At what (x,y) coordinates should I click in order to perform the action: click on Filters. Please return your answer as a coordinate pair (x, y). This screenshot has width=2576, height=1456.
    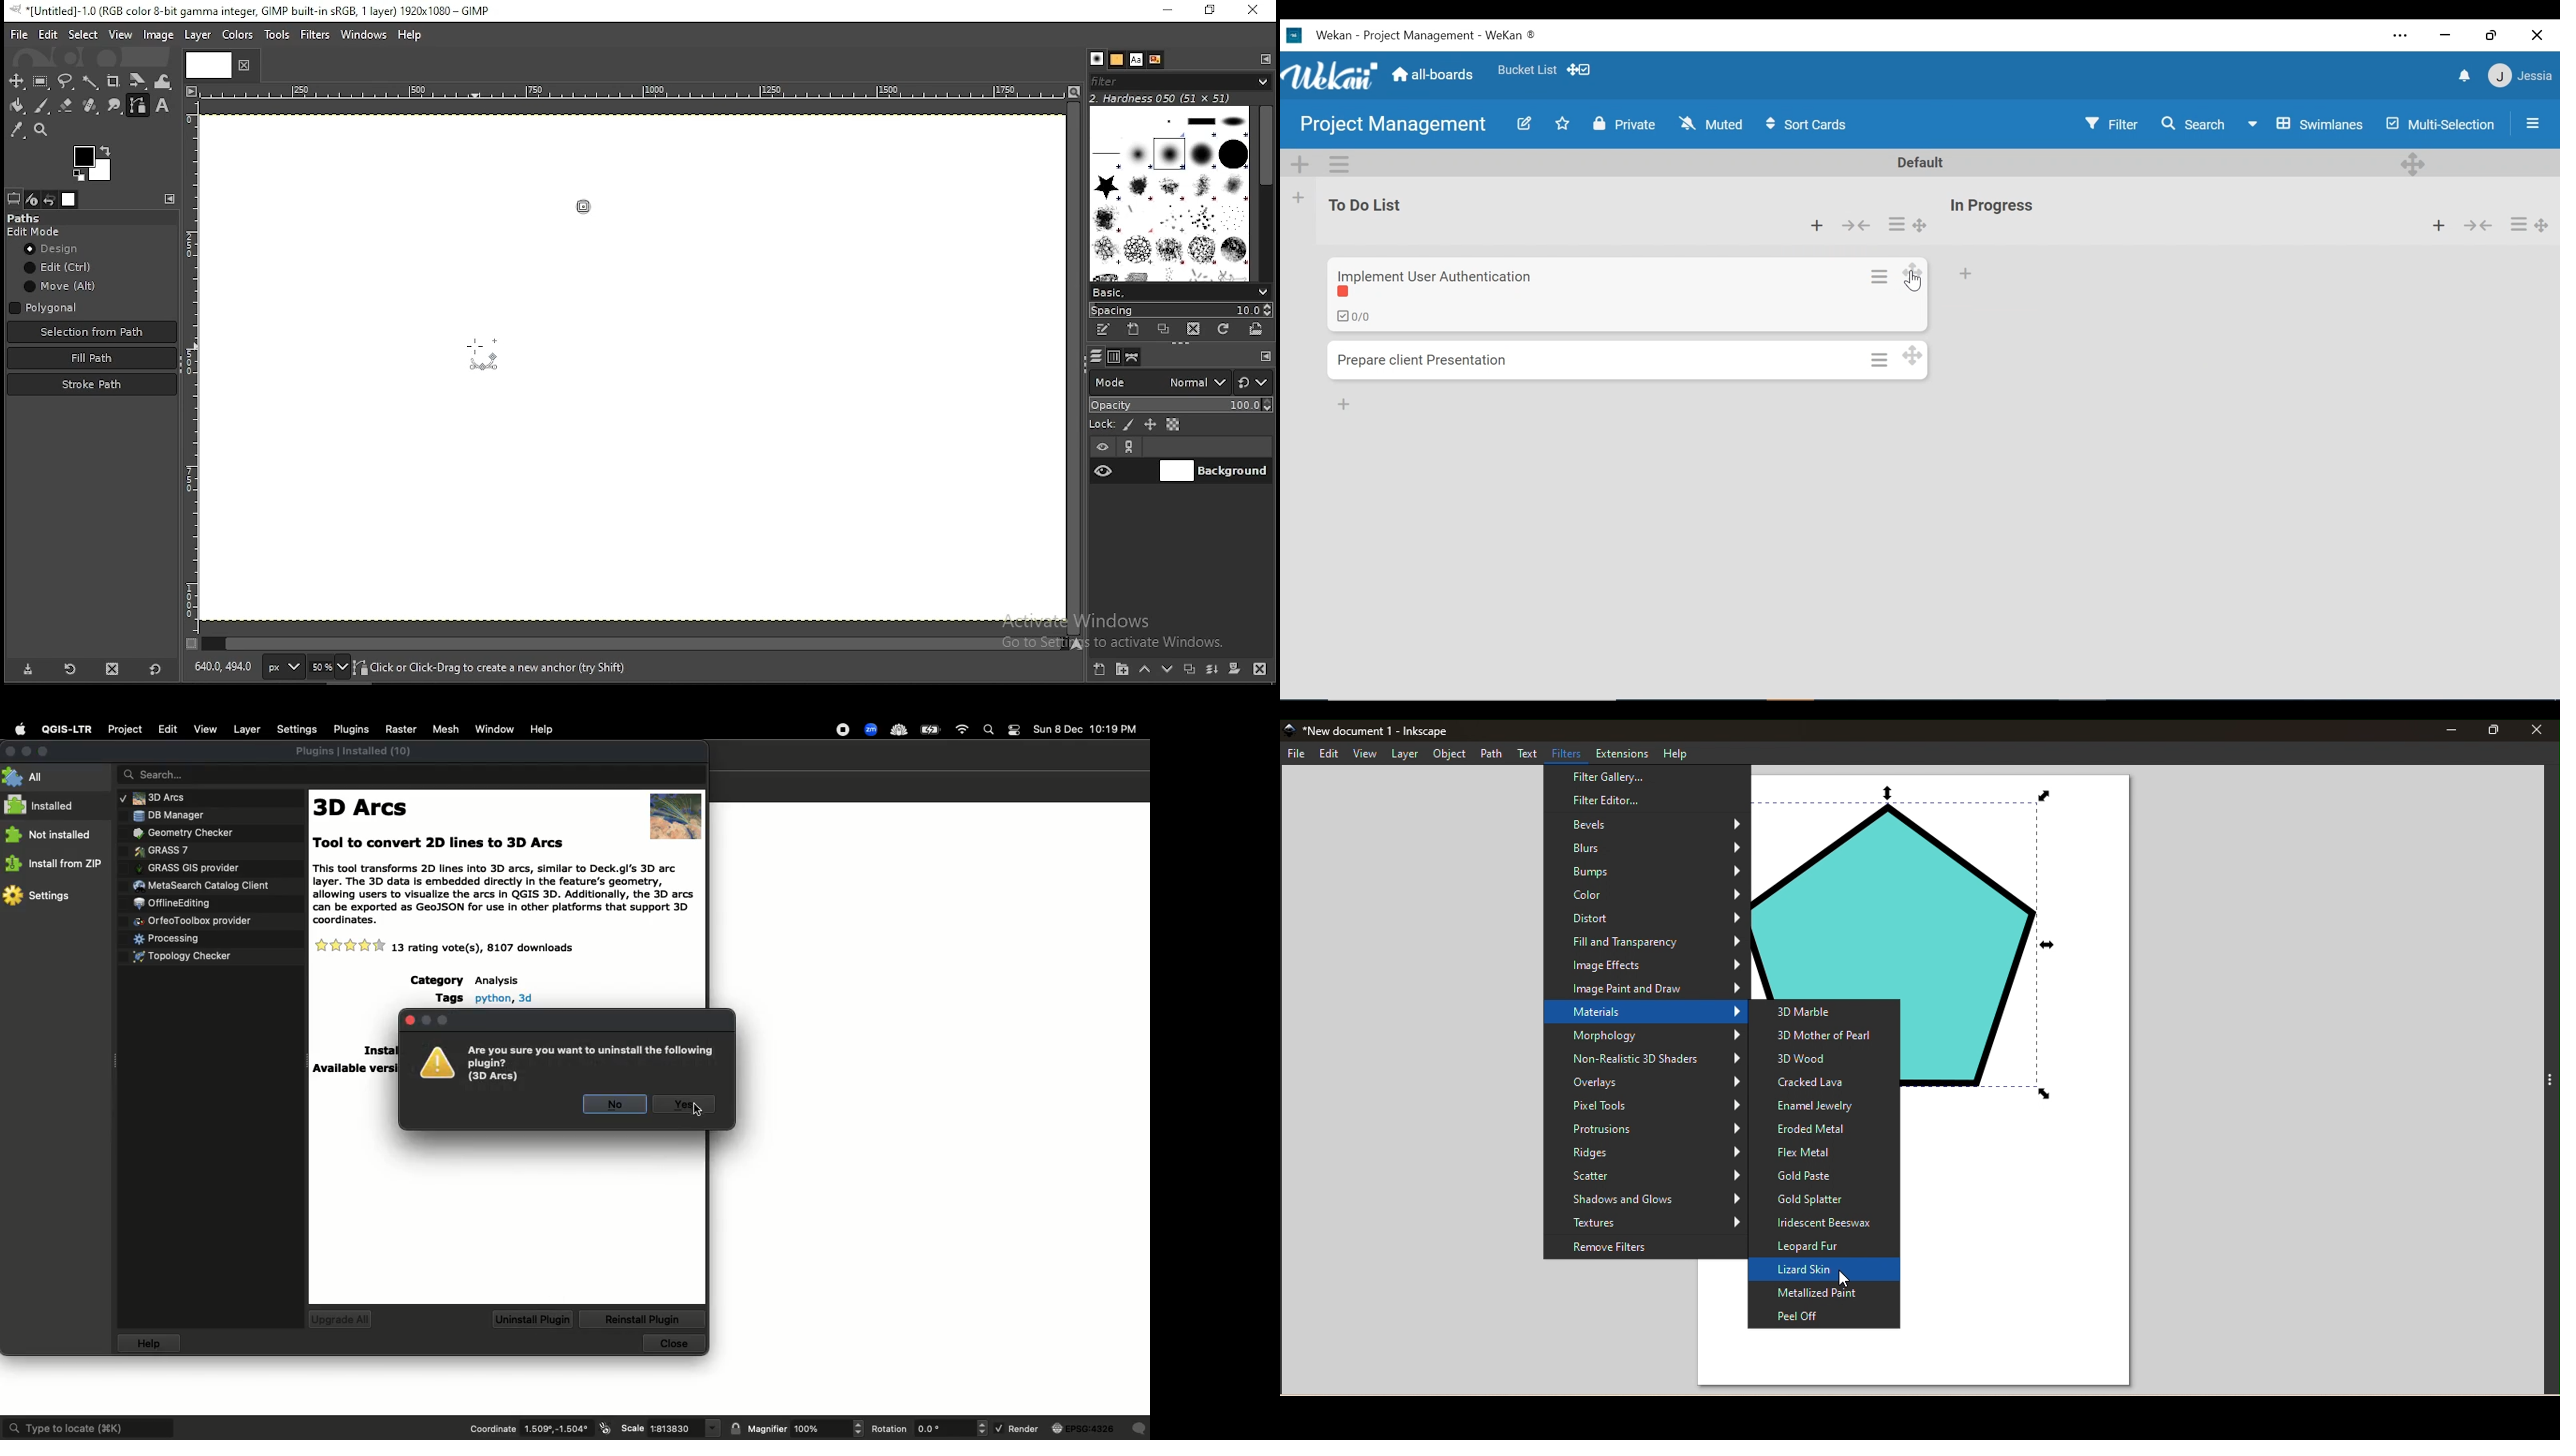
    Looking at the image, I should click on (1569, 753).